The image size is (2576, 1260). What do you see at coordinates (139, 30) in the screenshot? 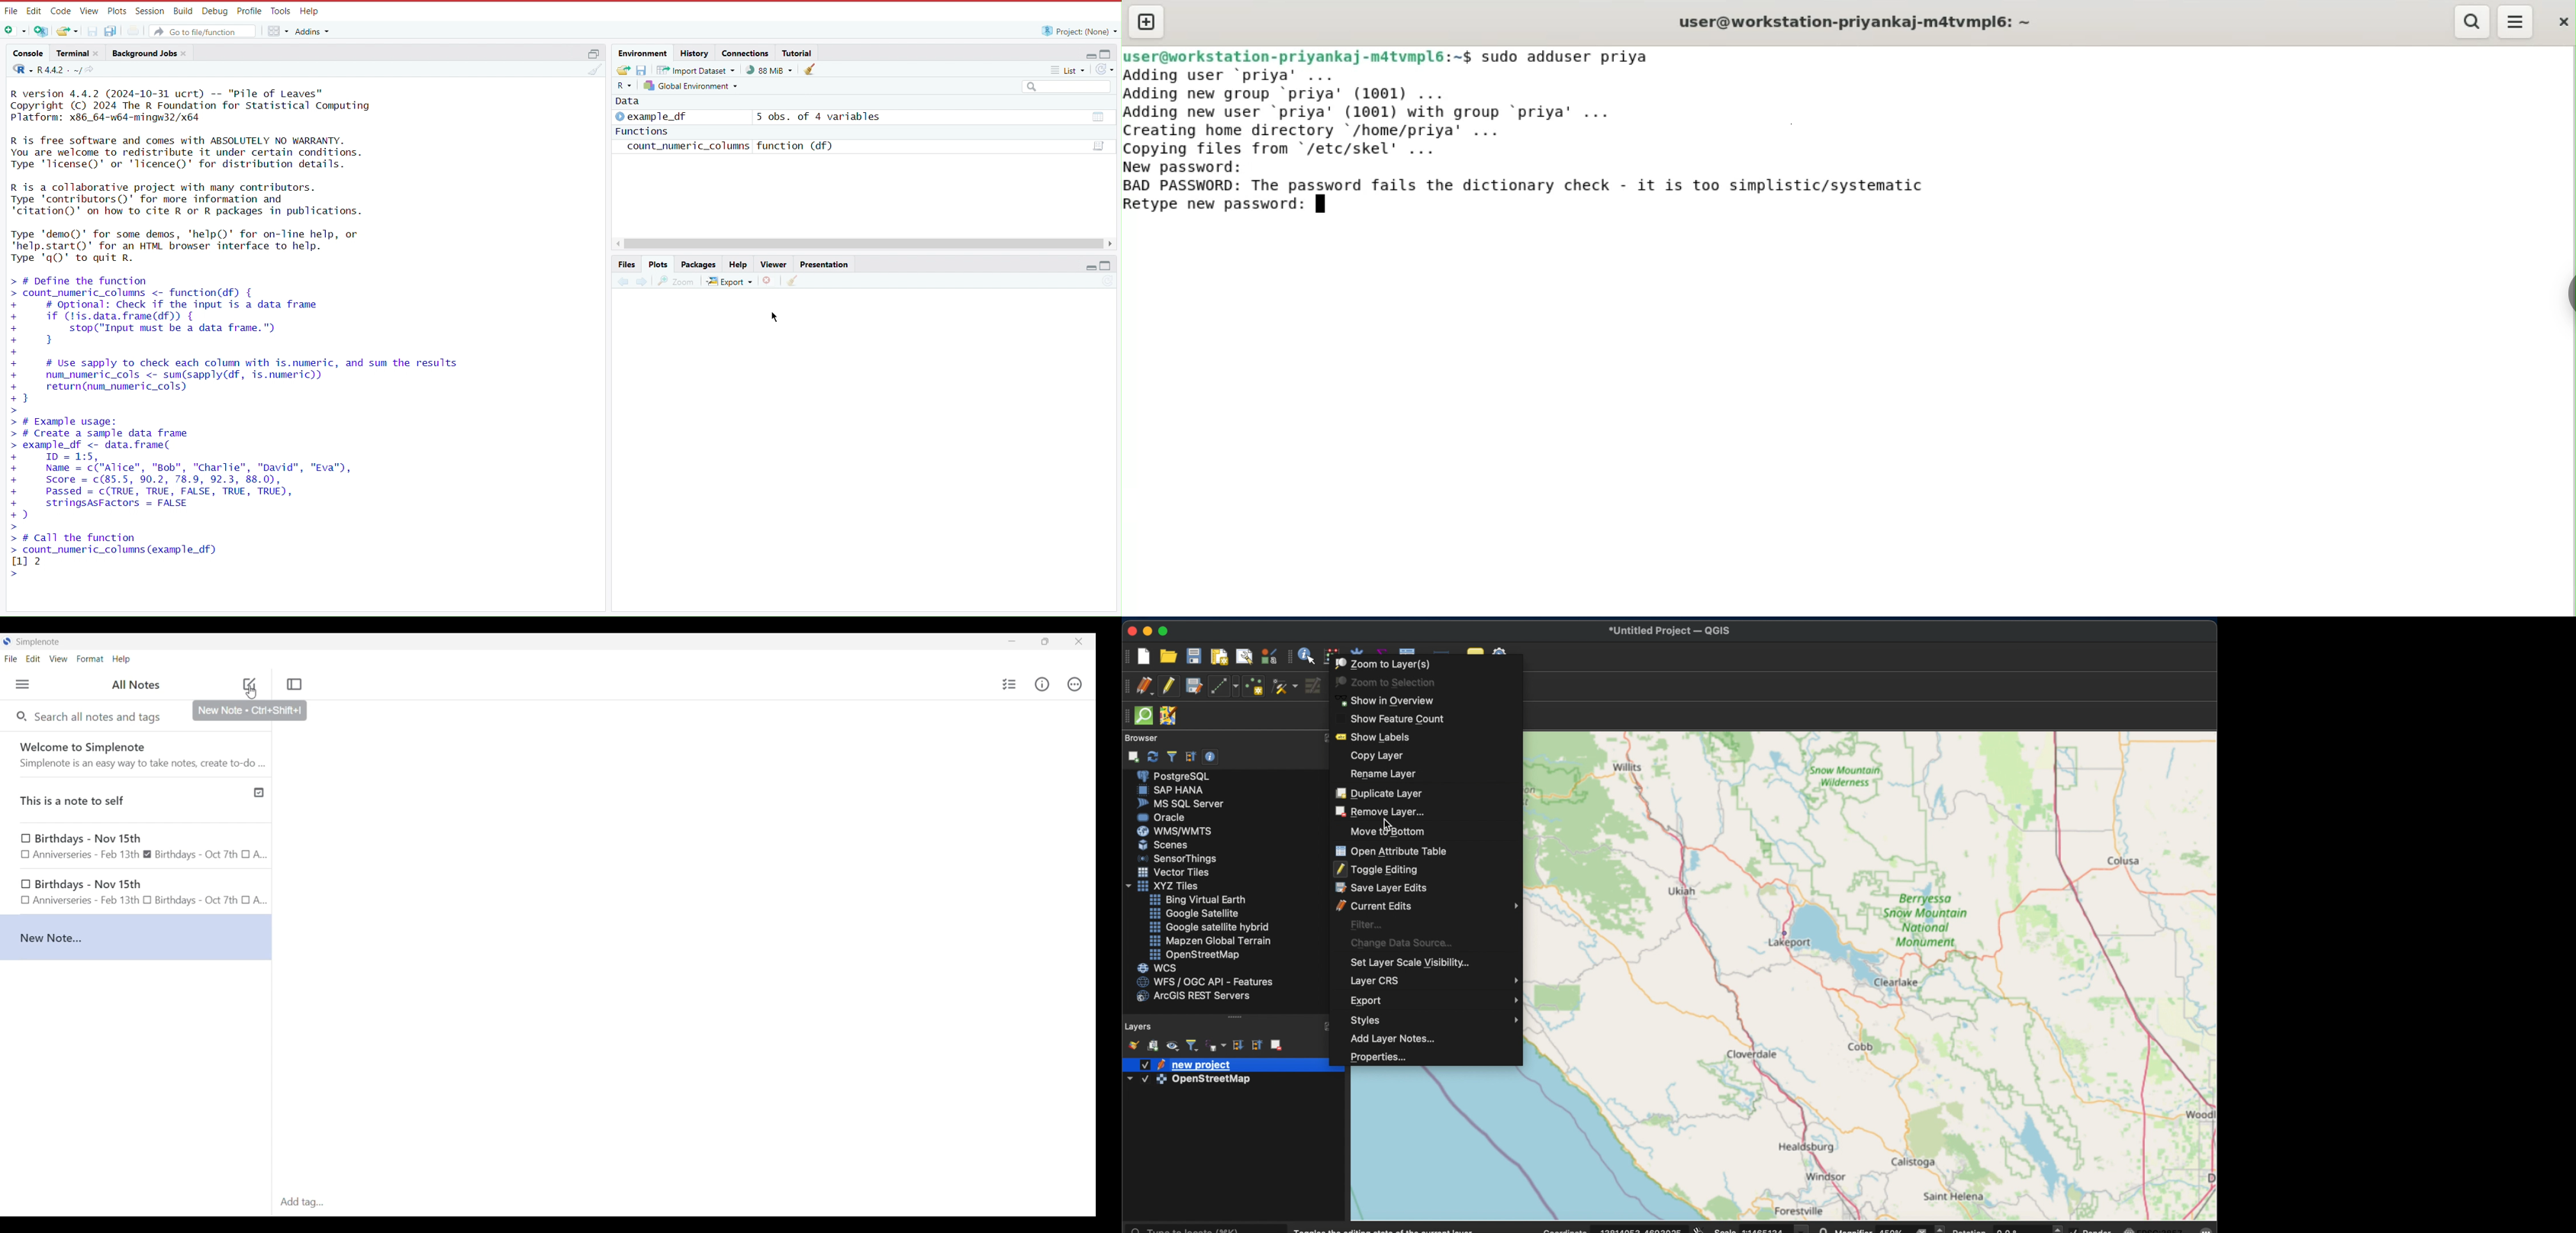
I see `Print the current file` at bounding box center [139, 30].